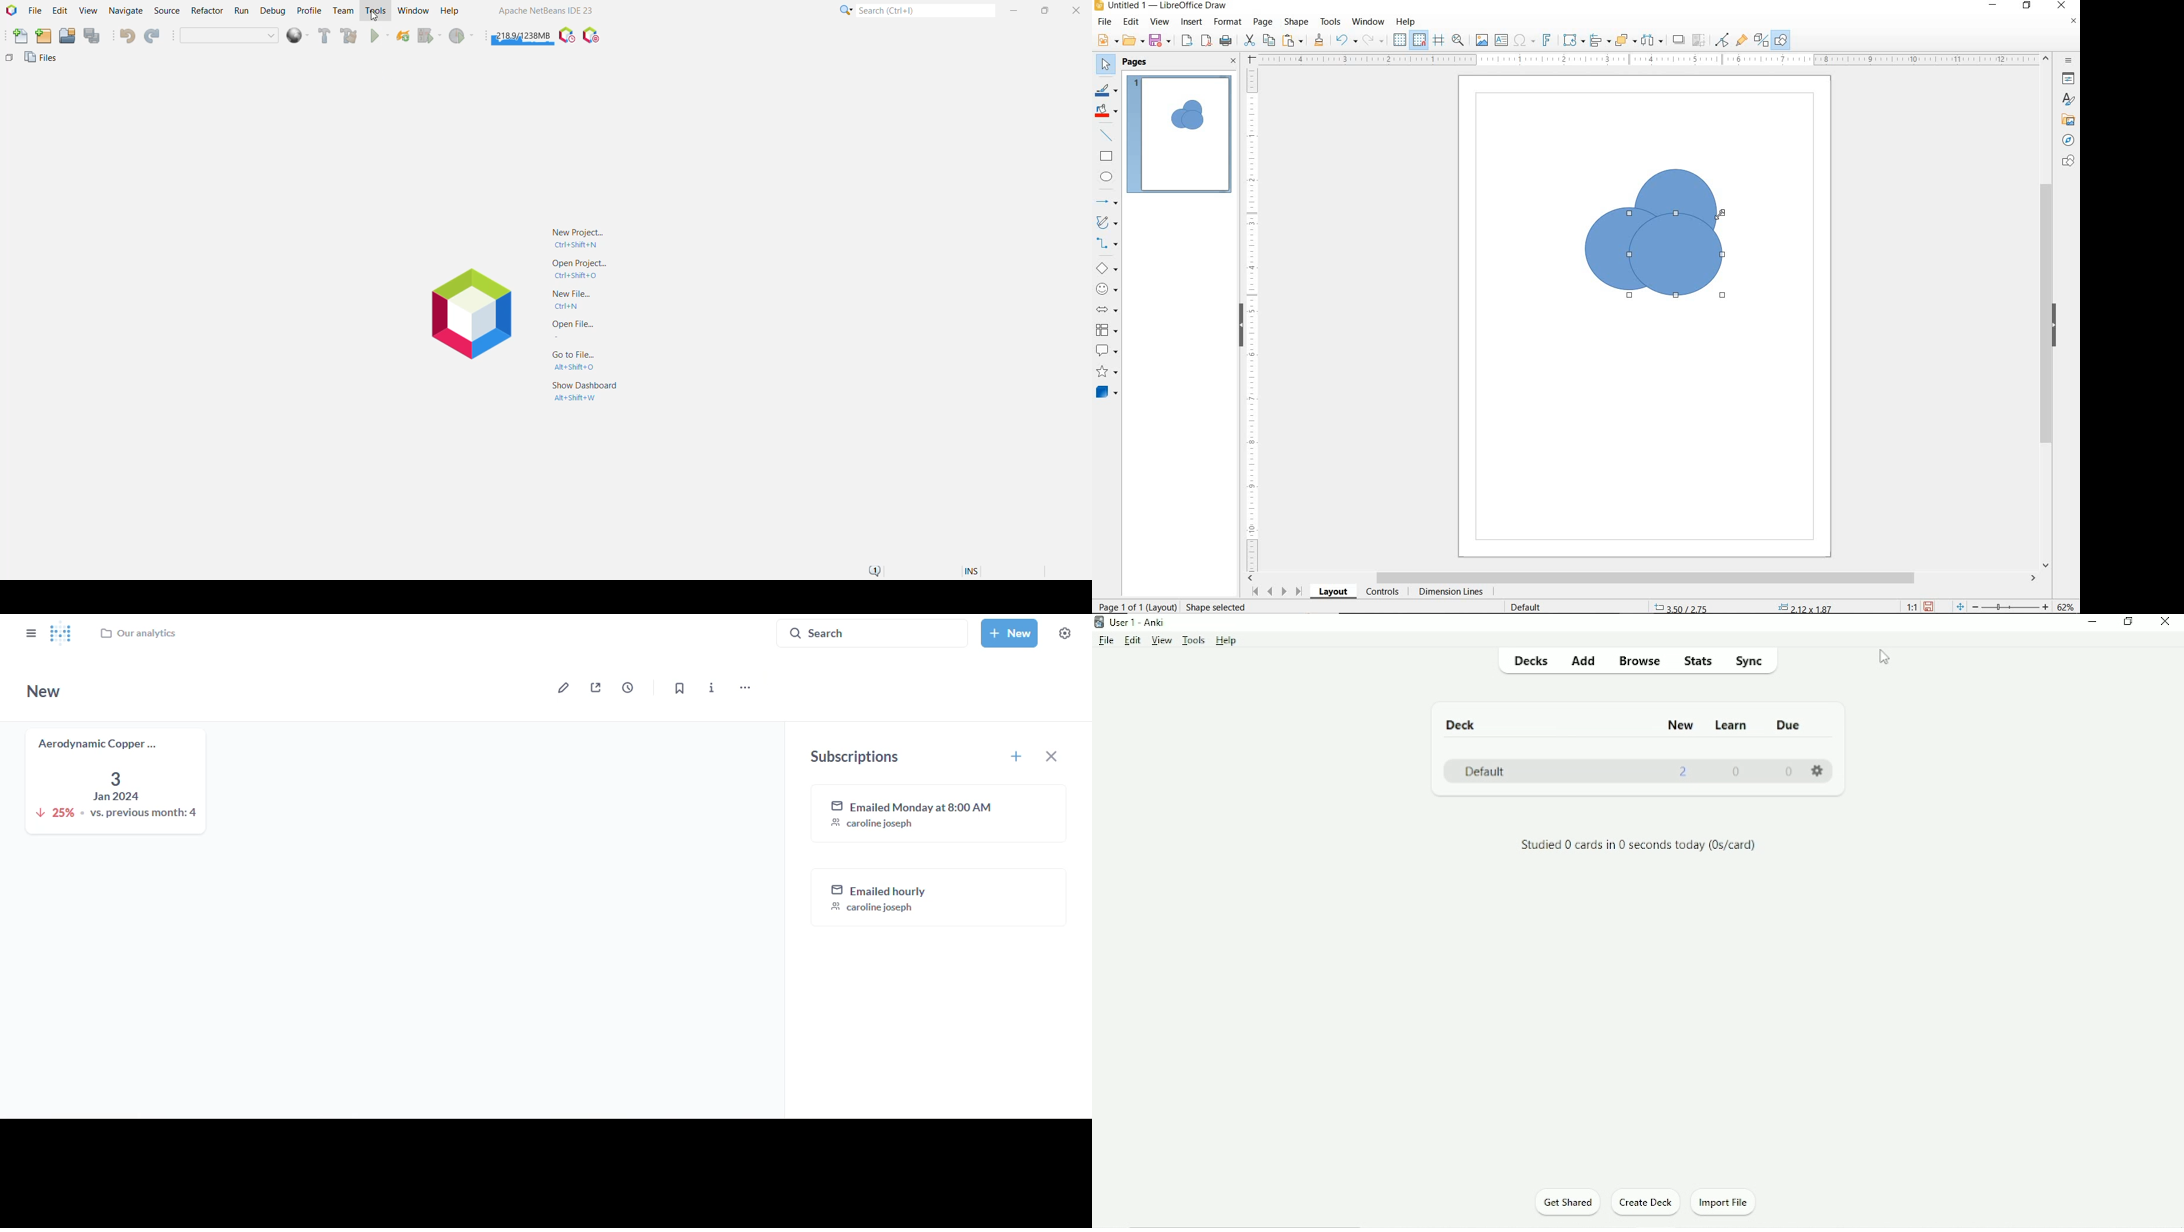 The width and height of the screenshot is (2184, 1232). Describe the element at coordinates (1108, 203) in the screenshot. I see `LINES AND ARROWS` at that location.